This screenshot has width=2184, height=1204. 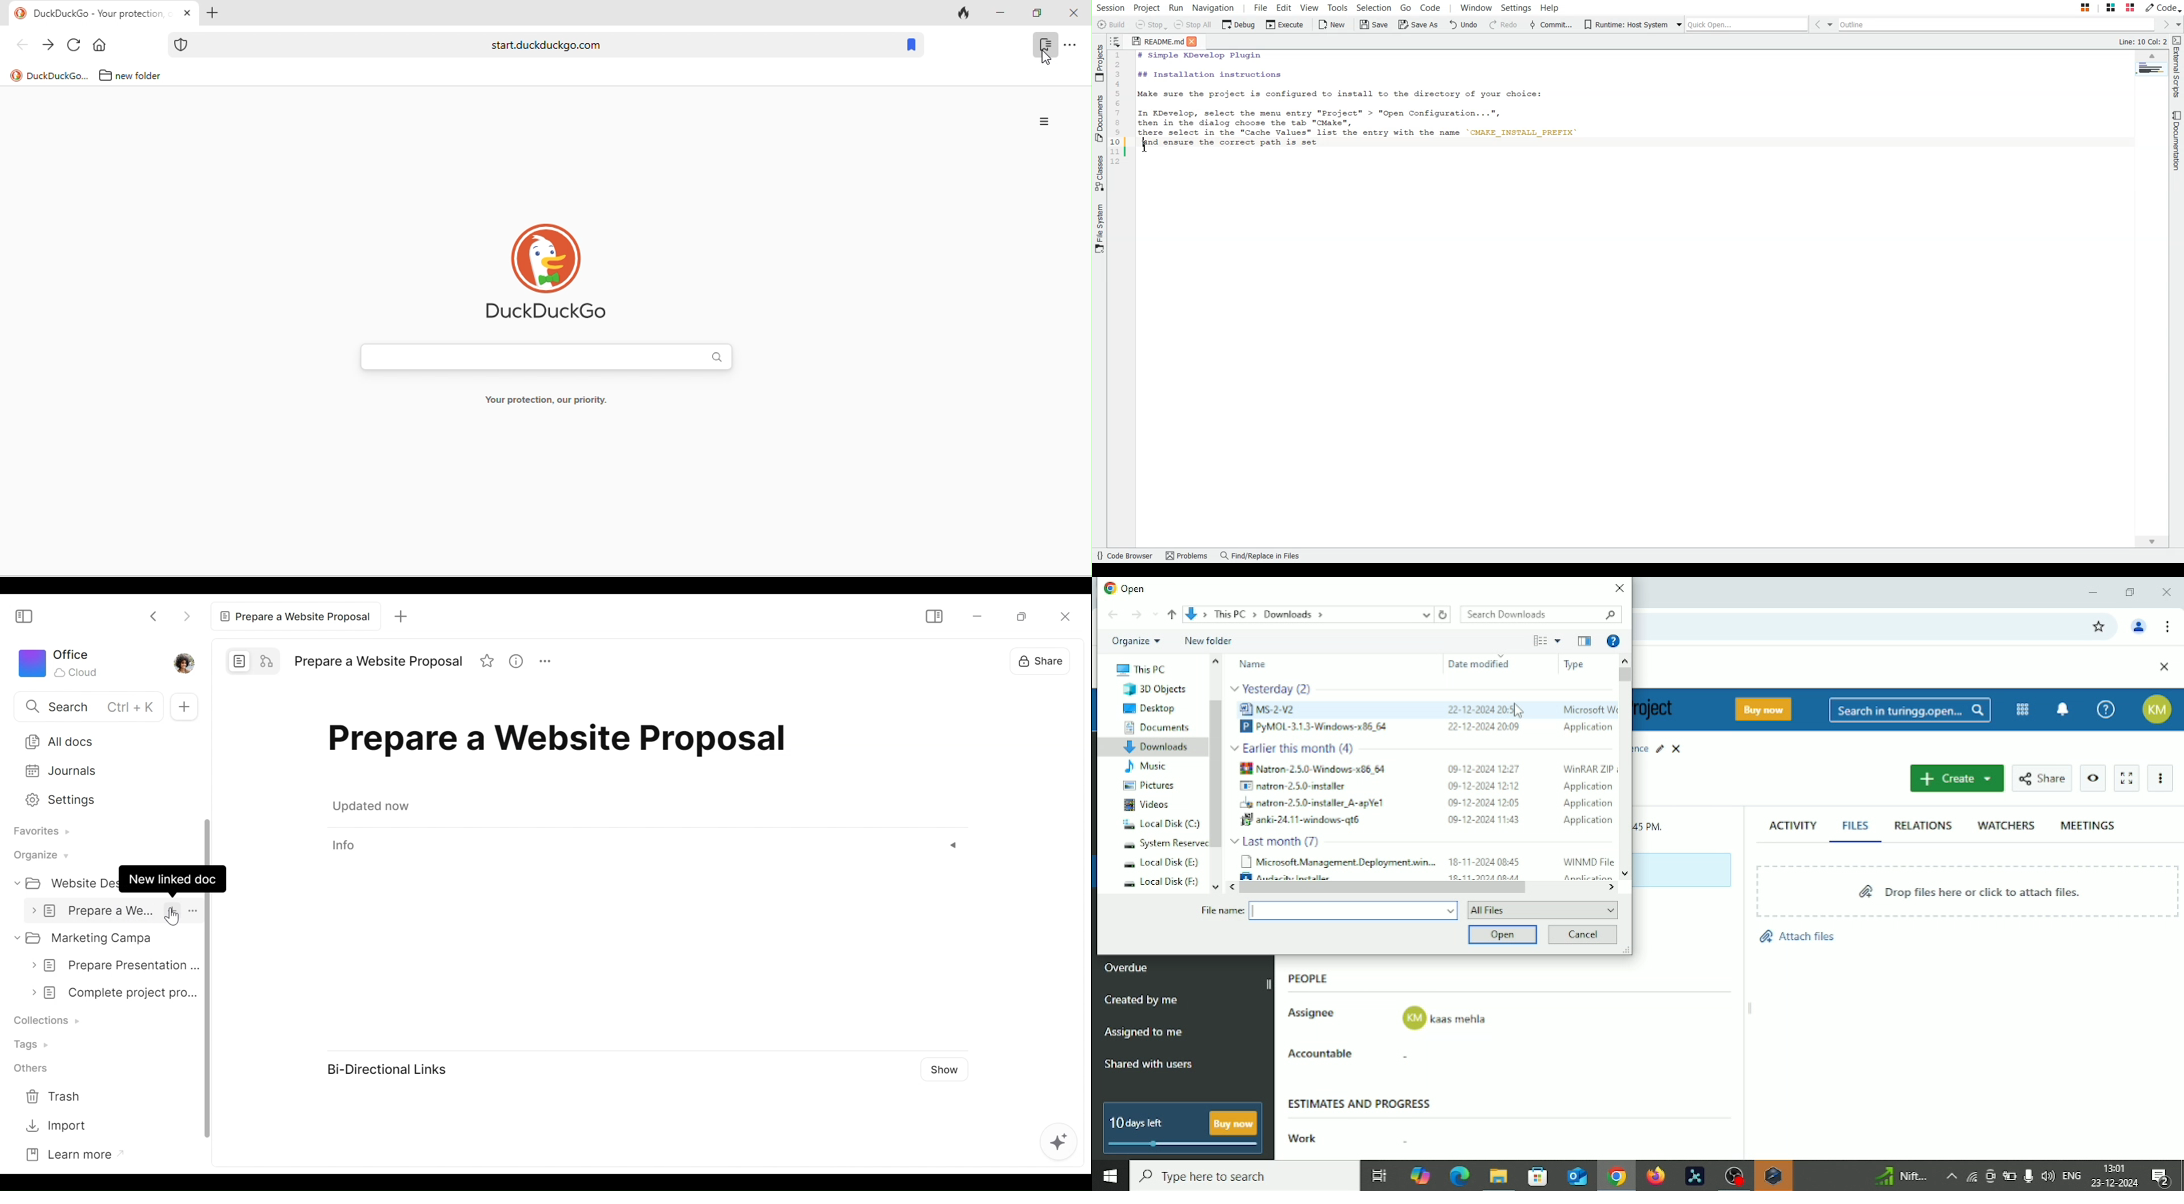 What do you see at coordinates (1301, 786) in the screenshot?
I see `I matron 2.50 mataller` at bounding box center [1301, 786].